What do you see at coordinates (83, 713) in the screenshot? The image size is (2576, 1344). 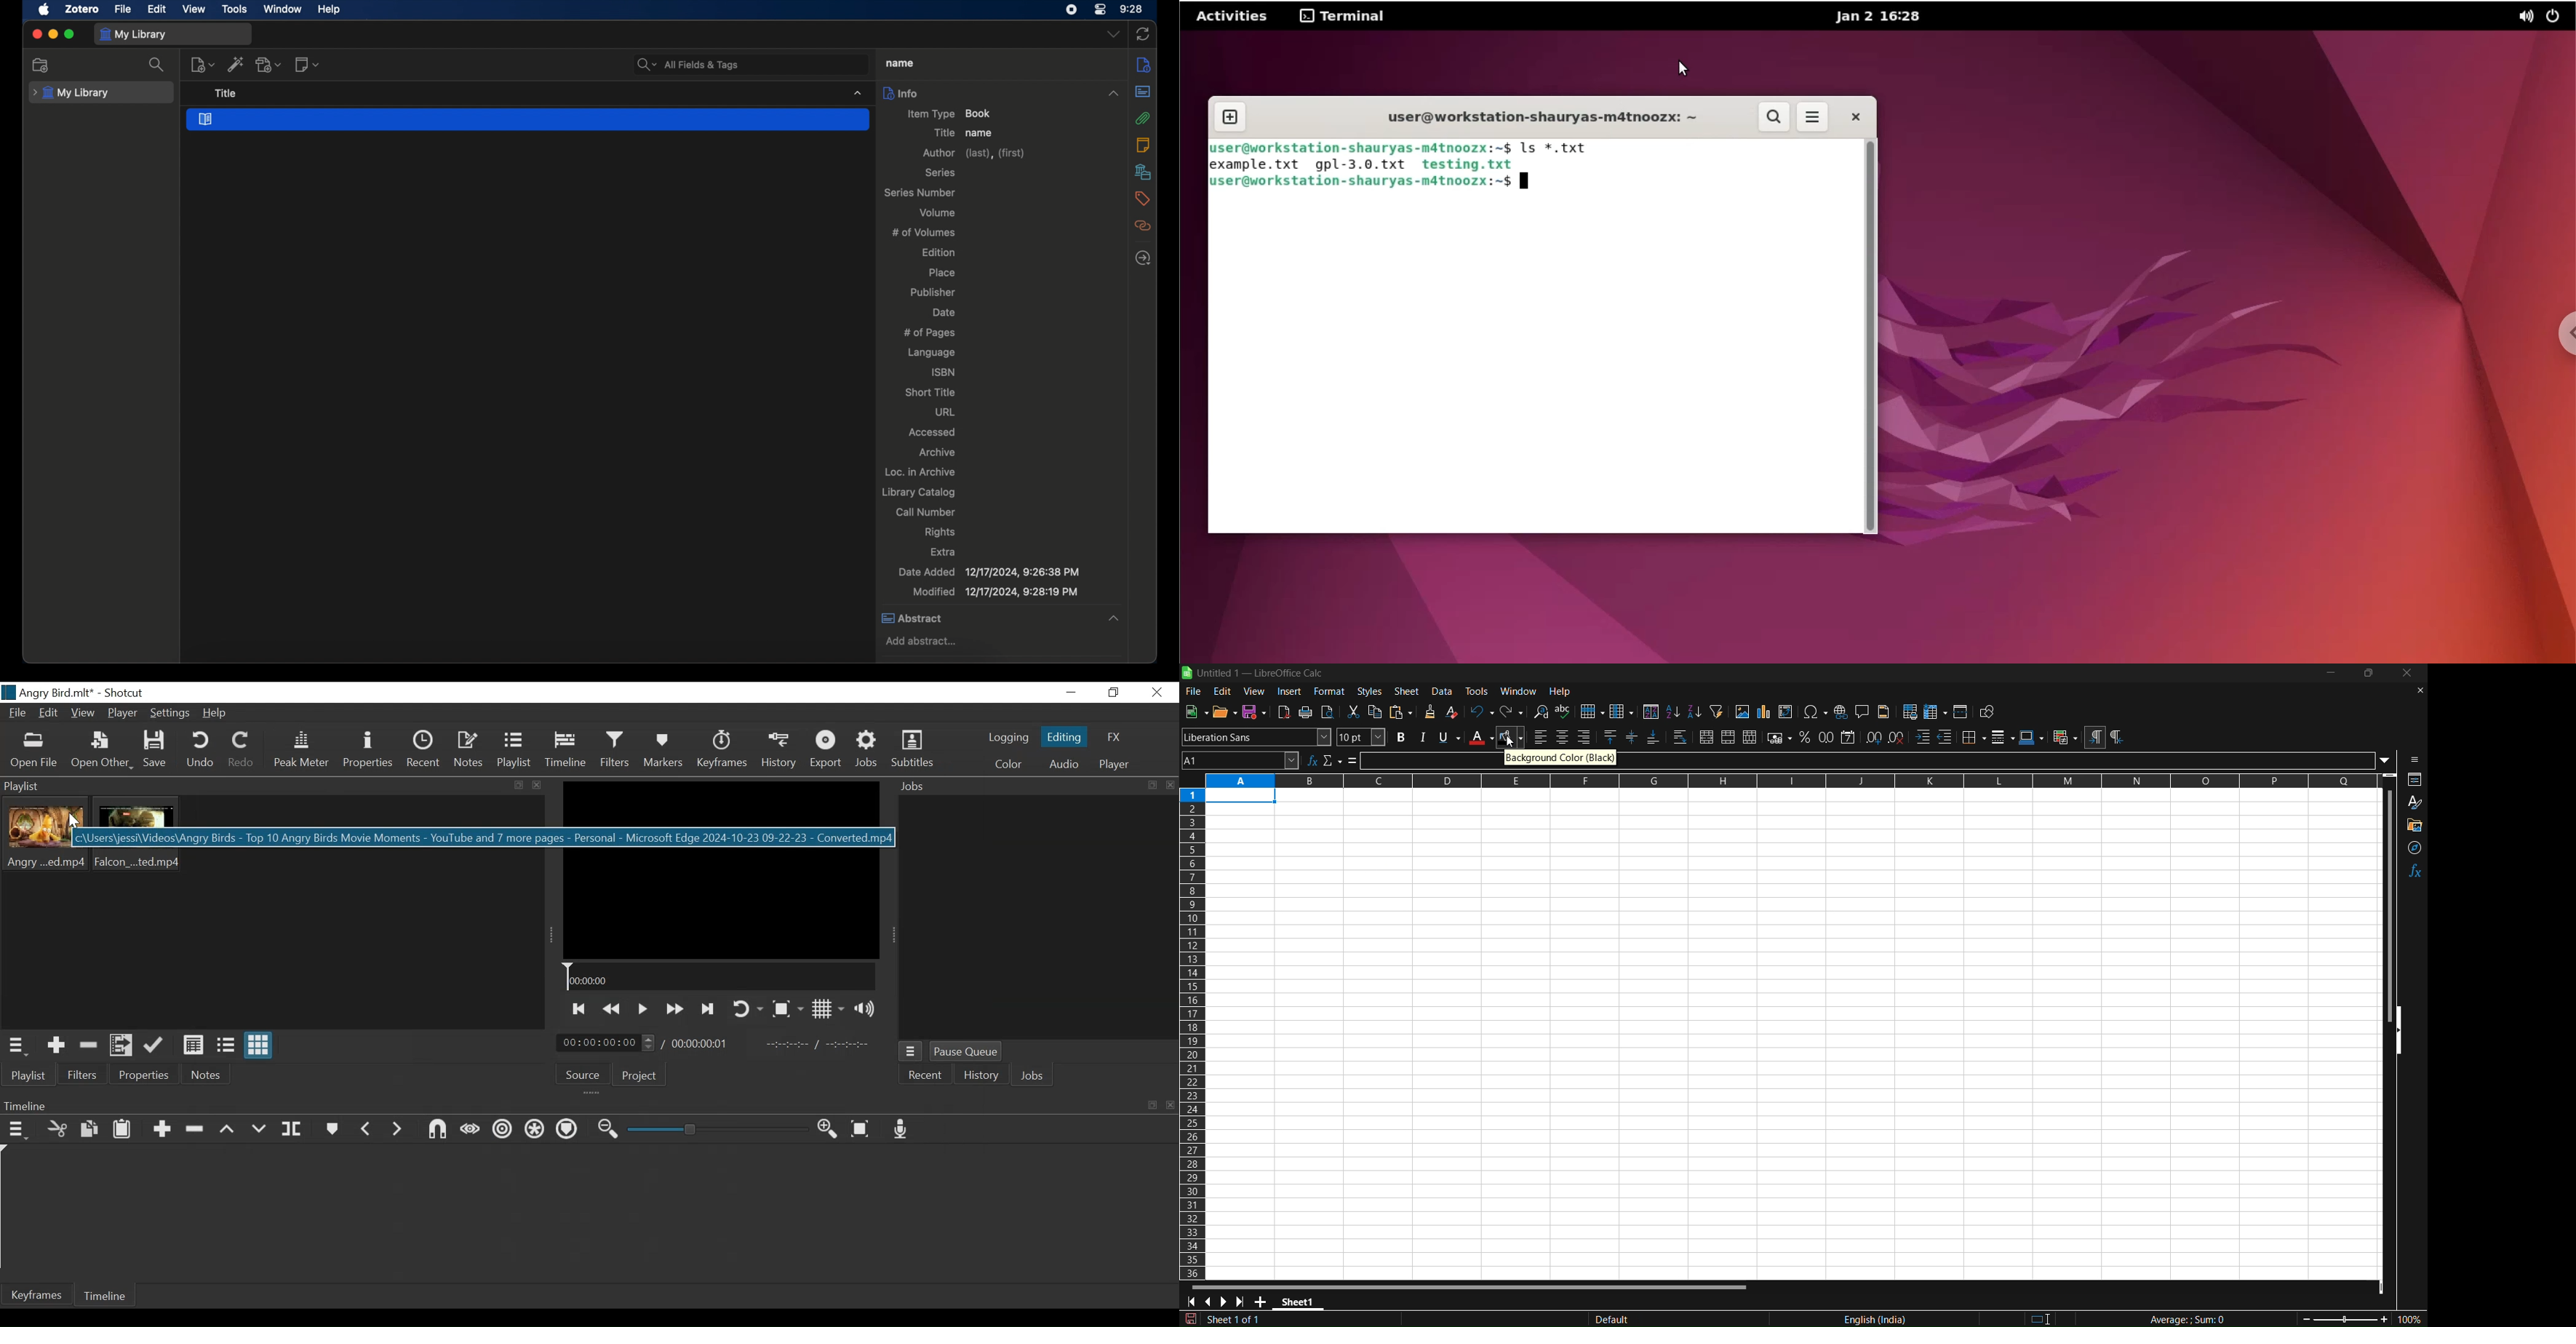 I see `View` at bounding box center [83, 713].